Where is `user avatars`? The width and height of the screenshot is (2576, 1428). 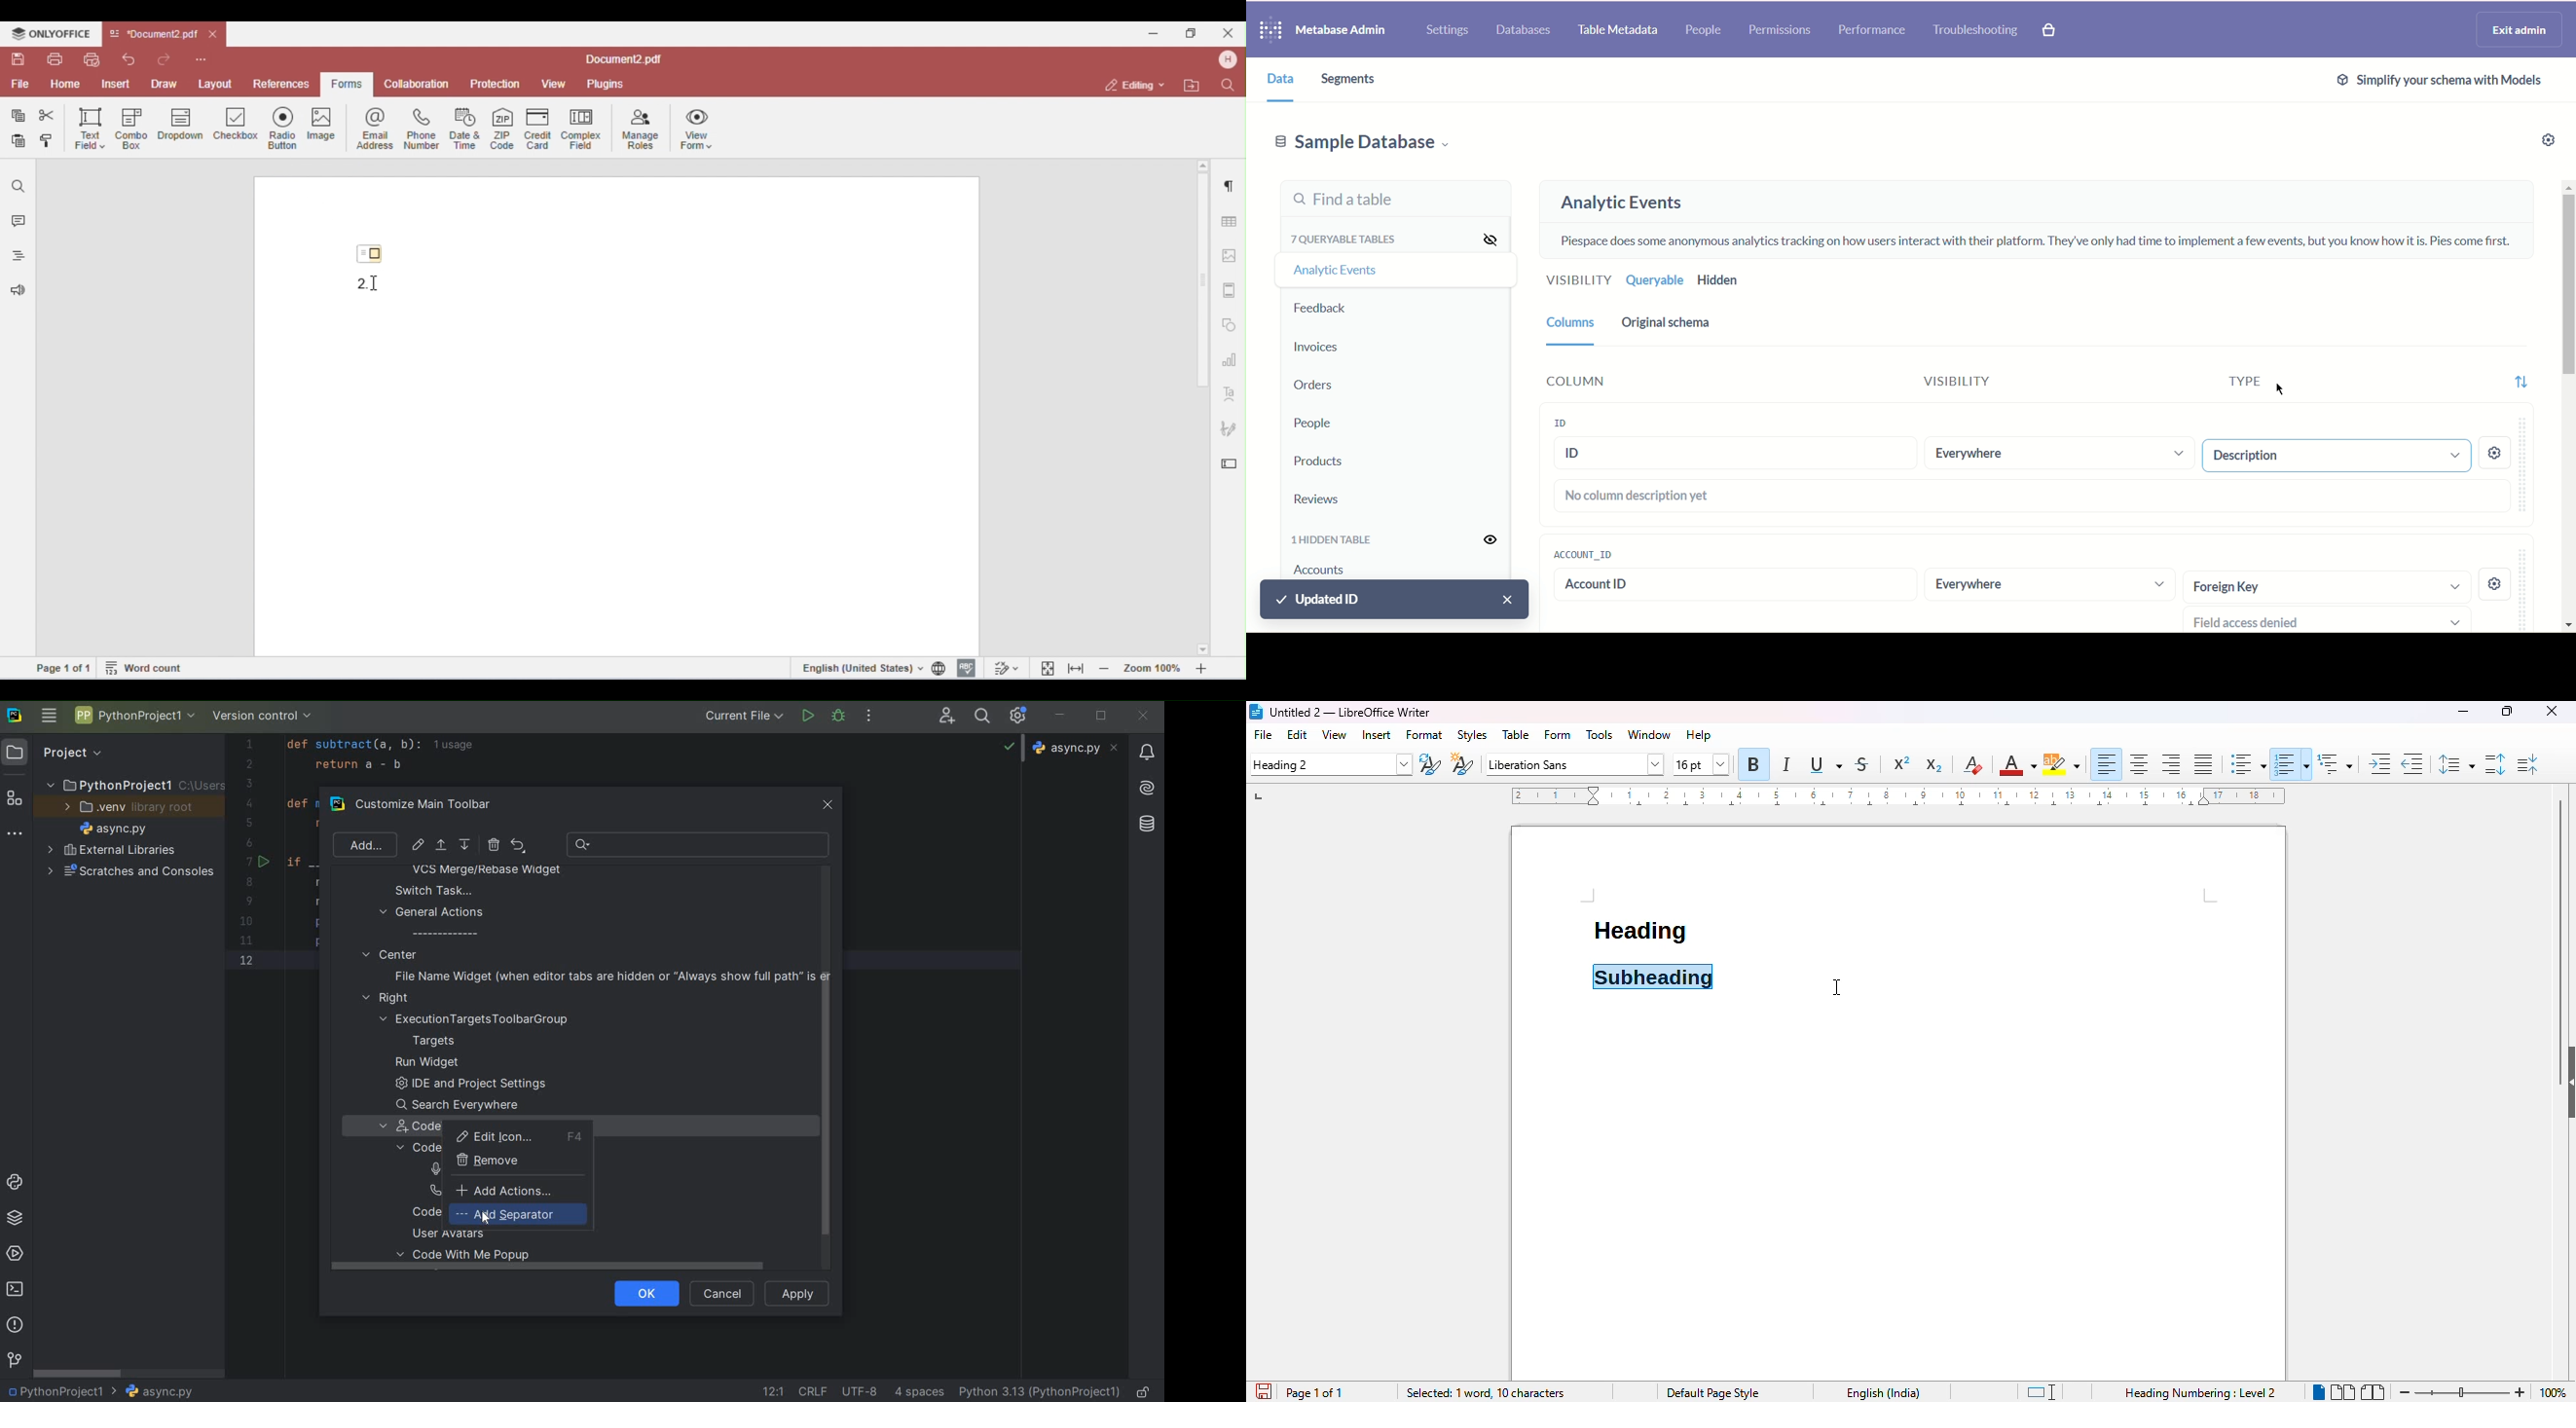
user avatars is located at coordinates (455, 1234).